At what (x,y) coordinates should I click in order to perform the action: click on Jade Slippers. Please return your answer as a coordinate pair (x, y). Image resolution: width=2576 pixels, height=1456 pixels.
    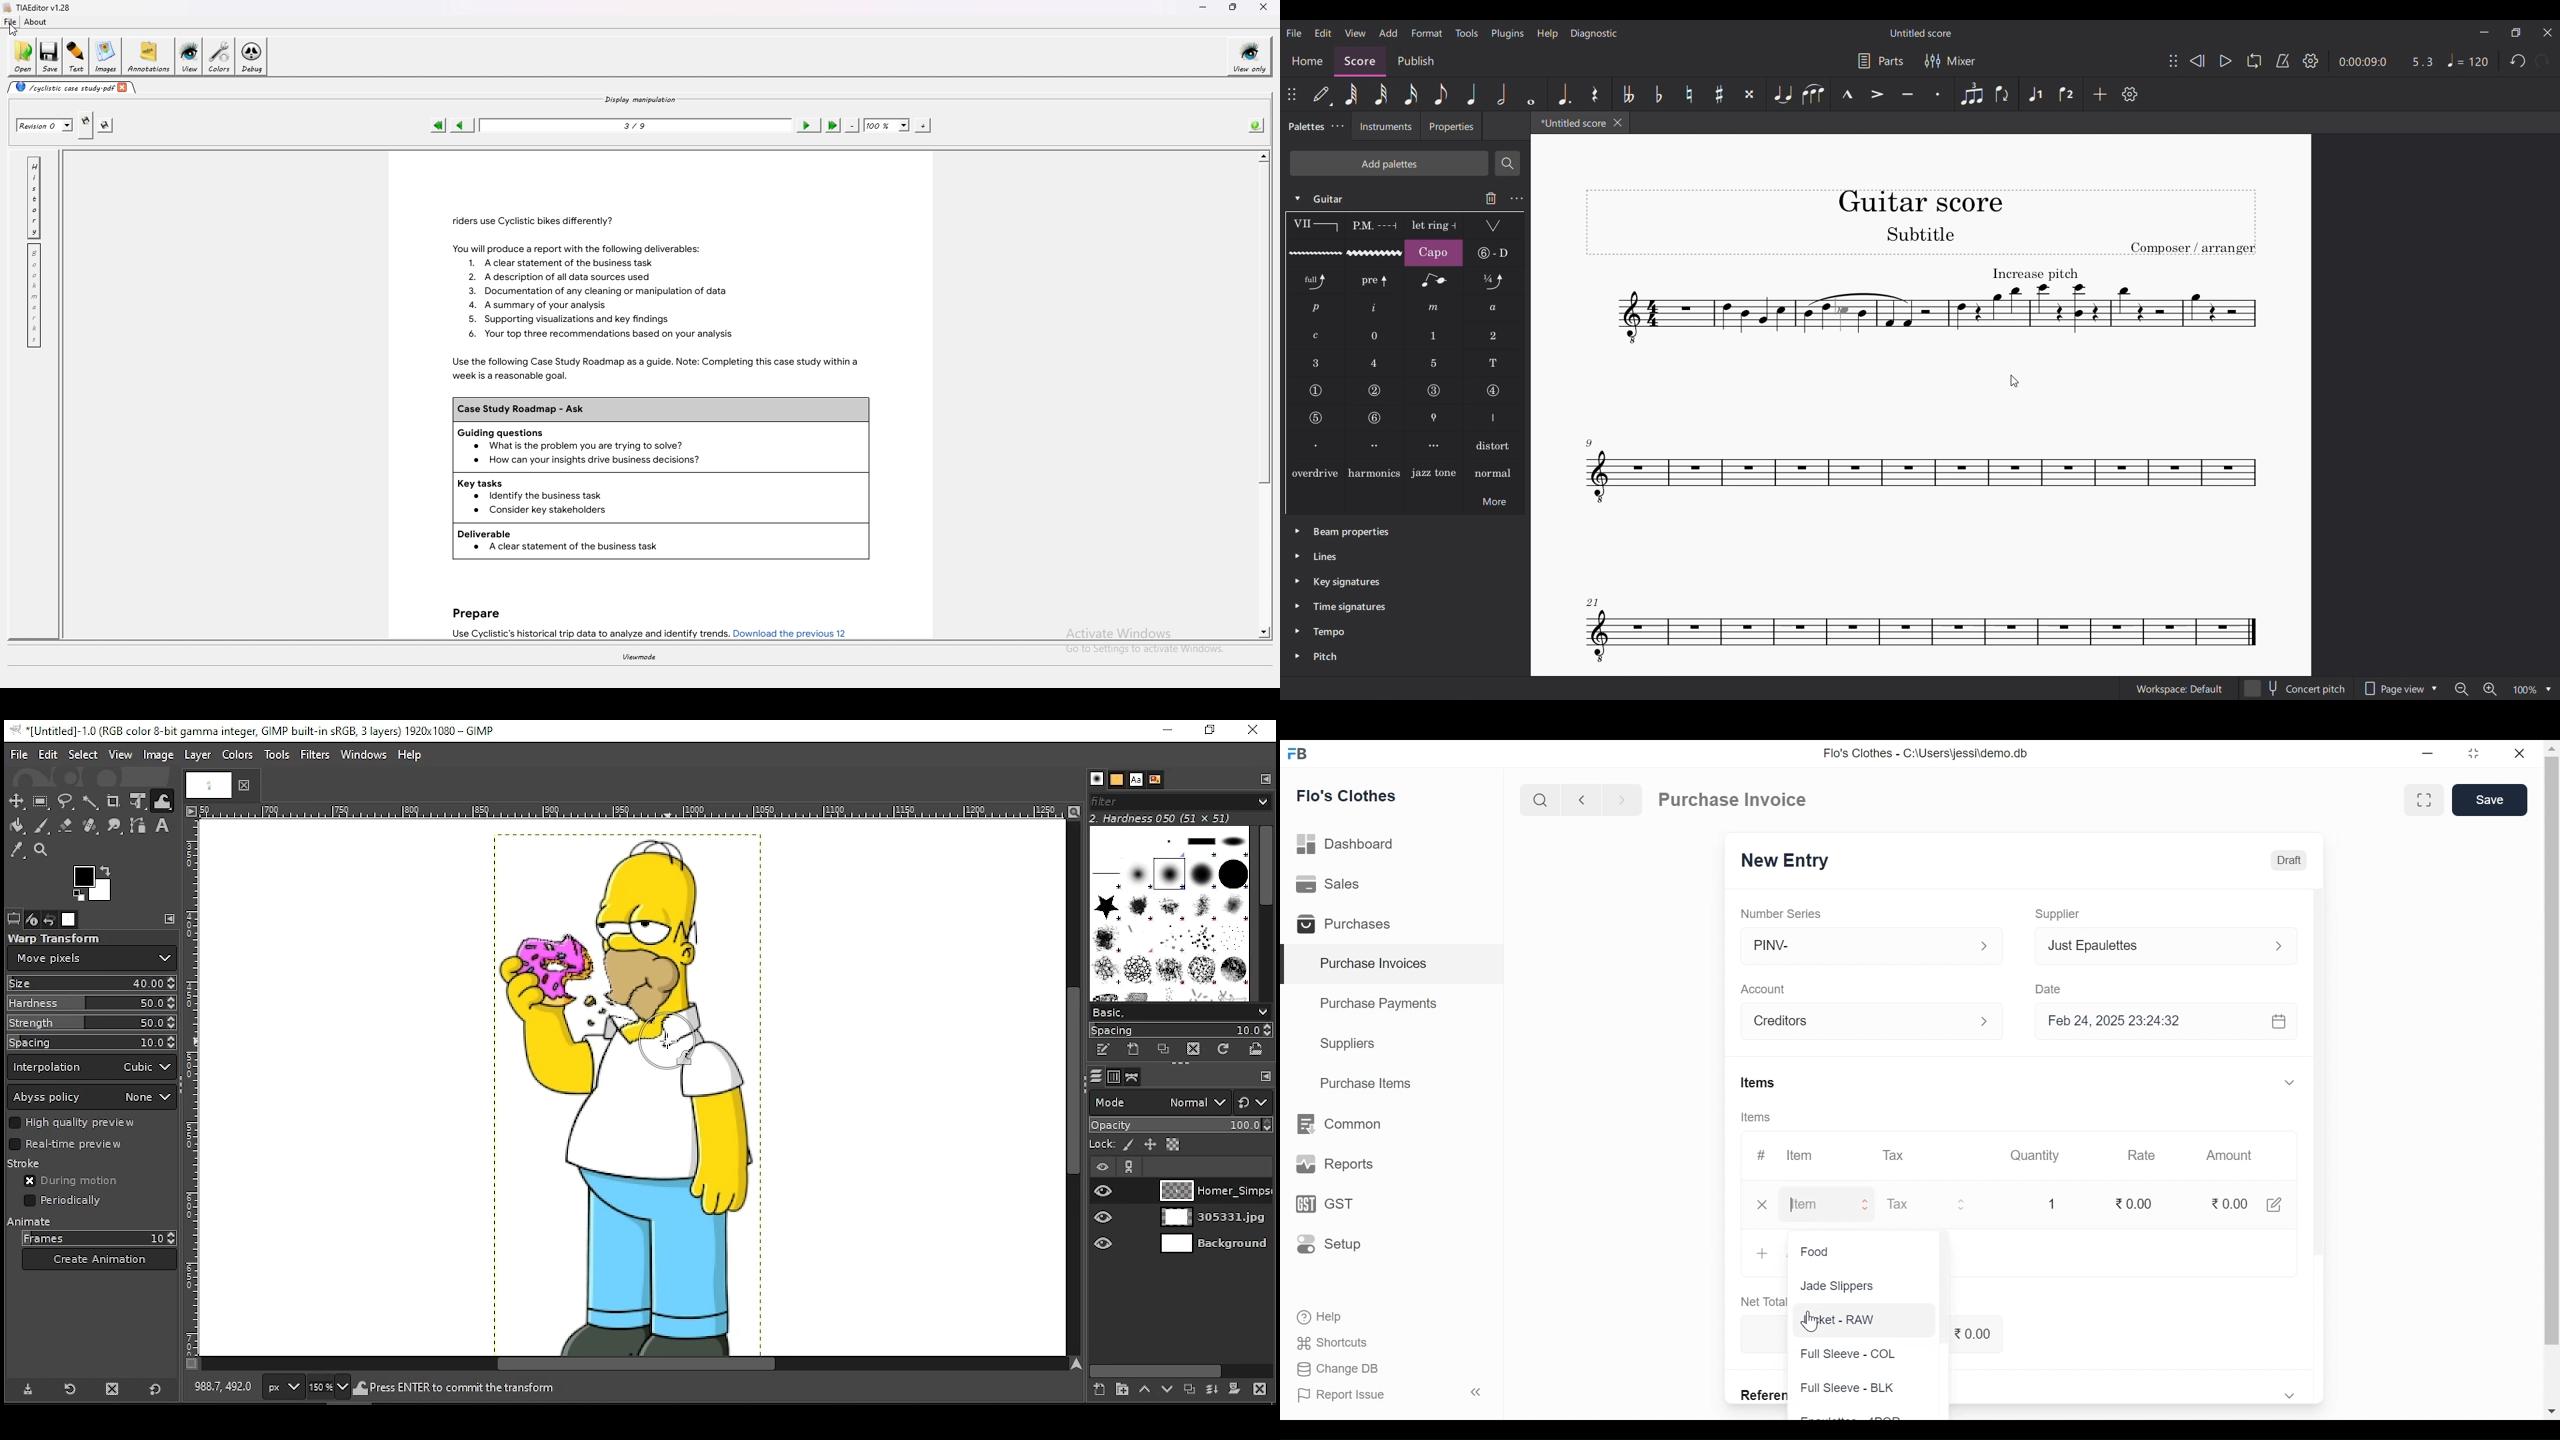
    Looking at the image, I should click on (1840, 1287).